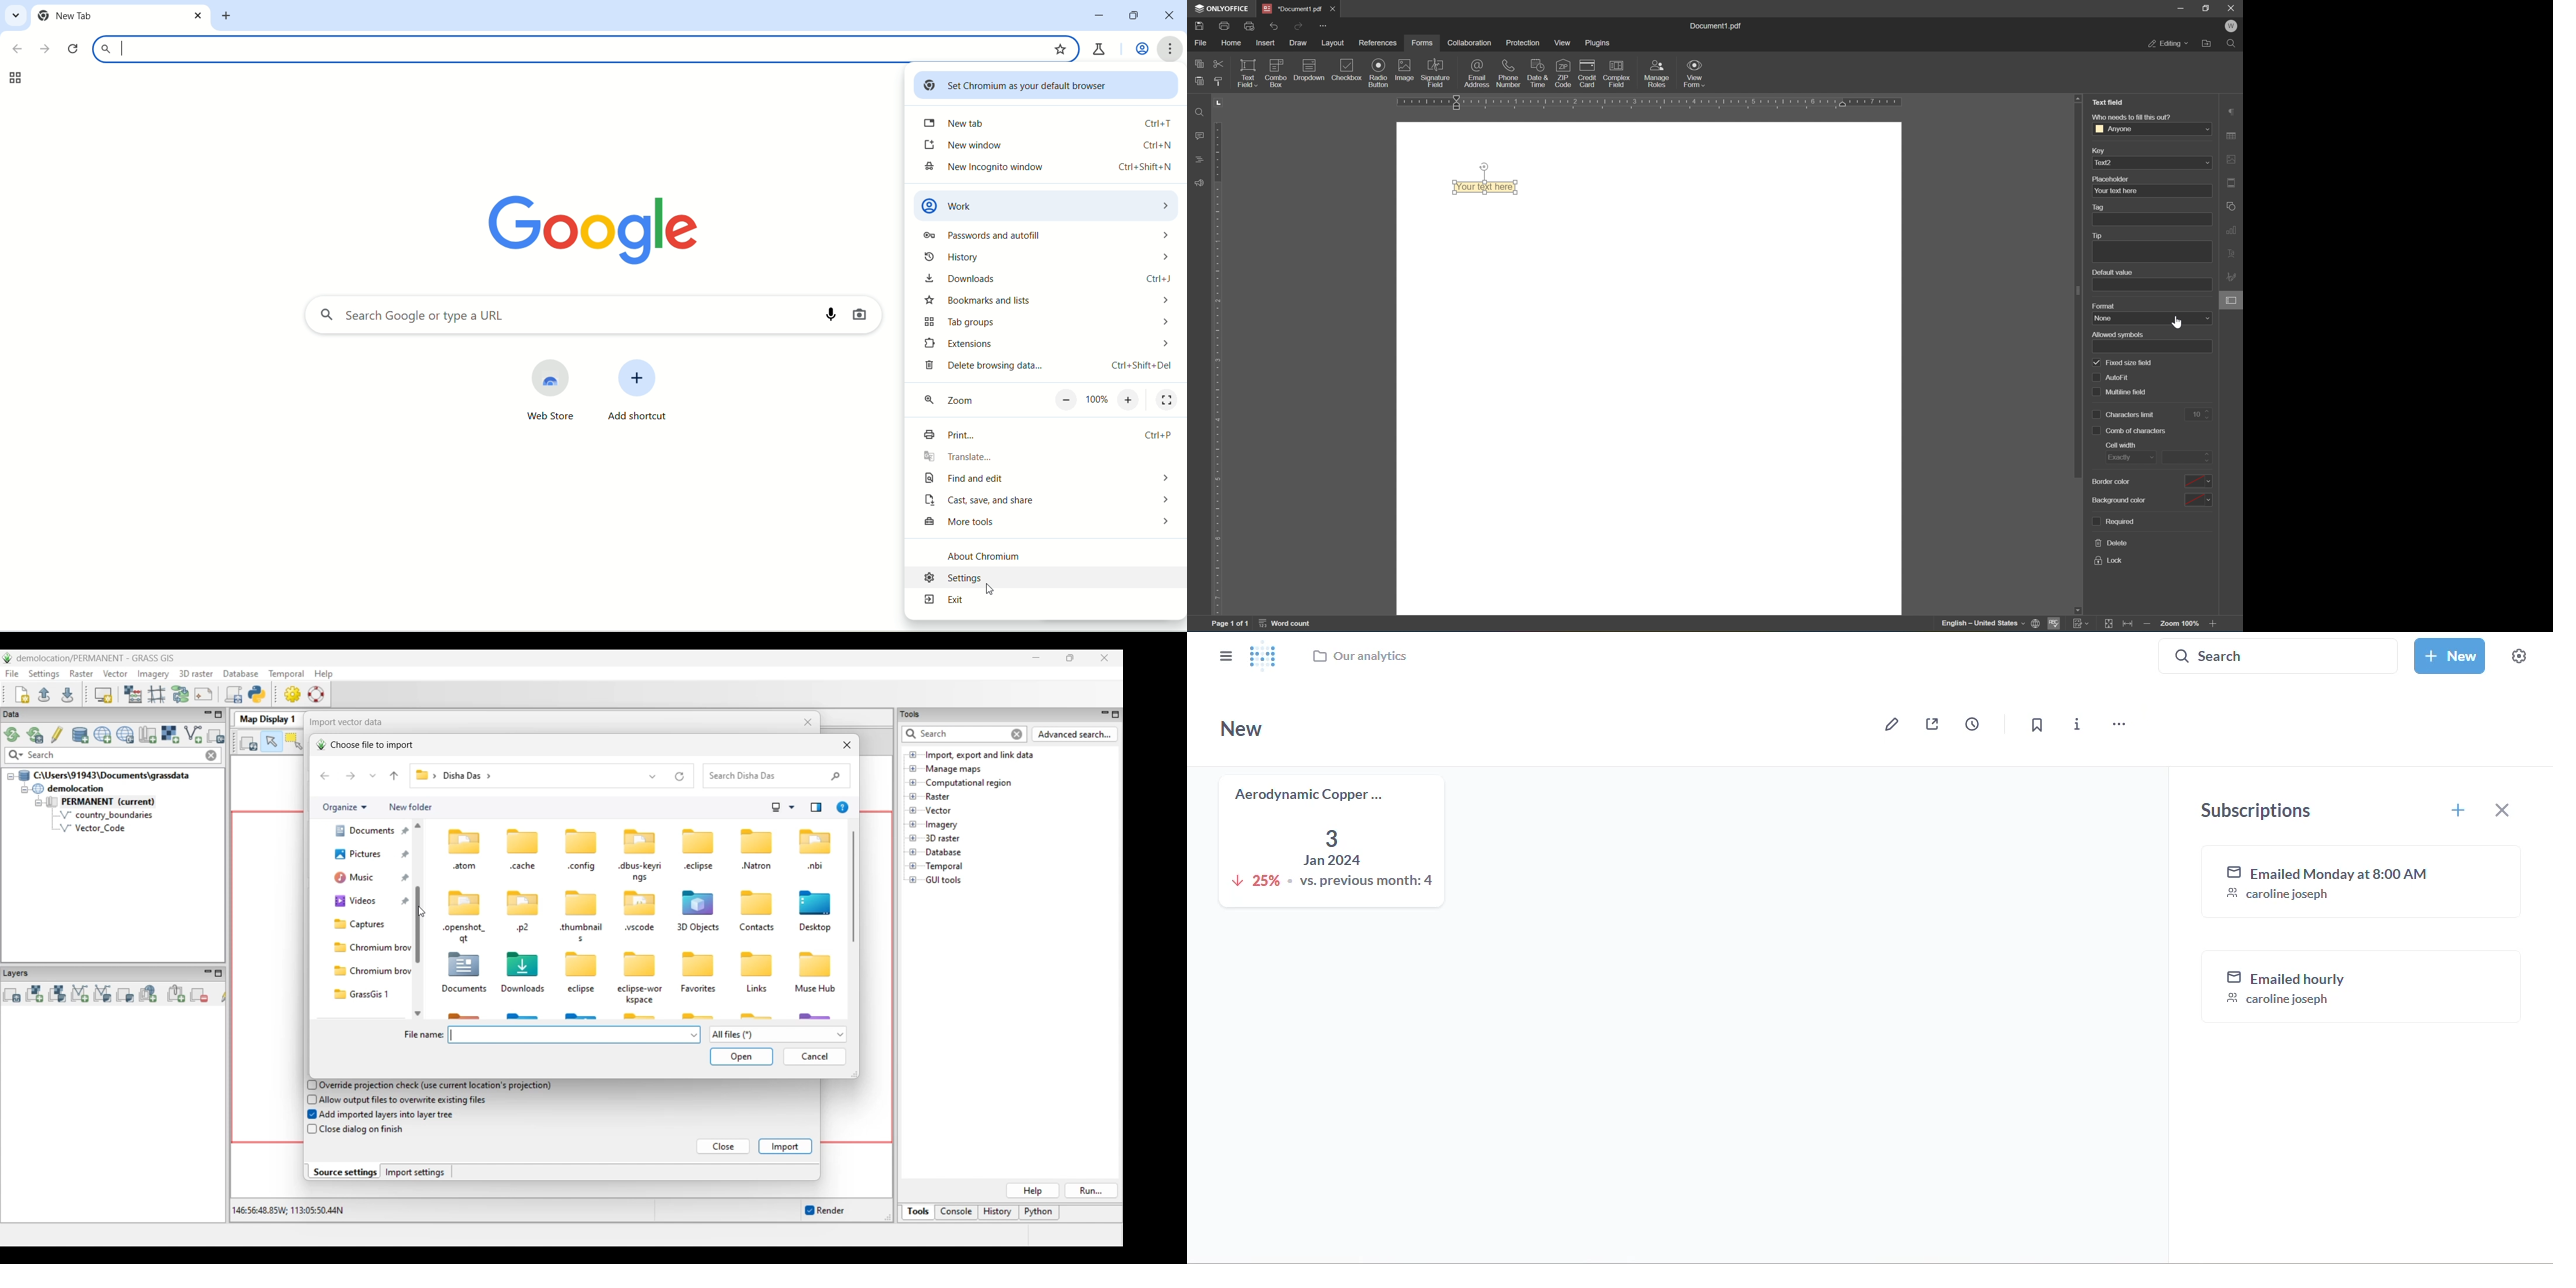 The image size is (2576, 1288). Describe the element at coordinates (1198, 42) in the screenshot. I see `file` at that location.